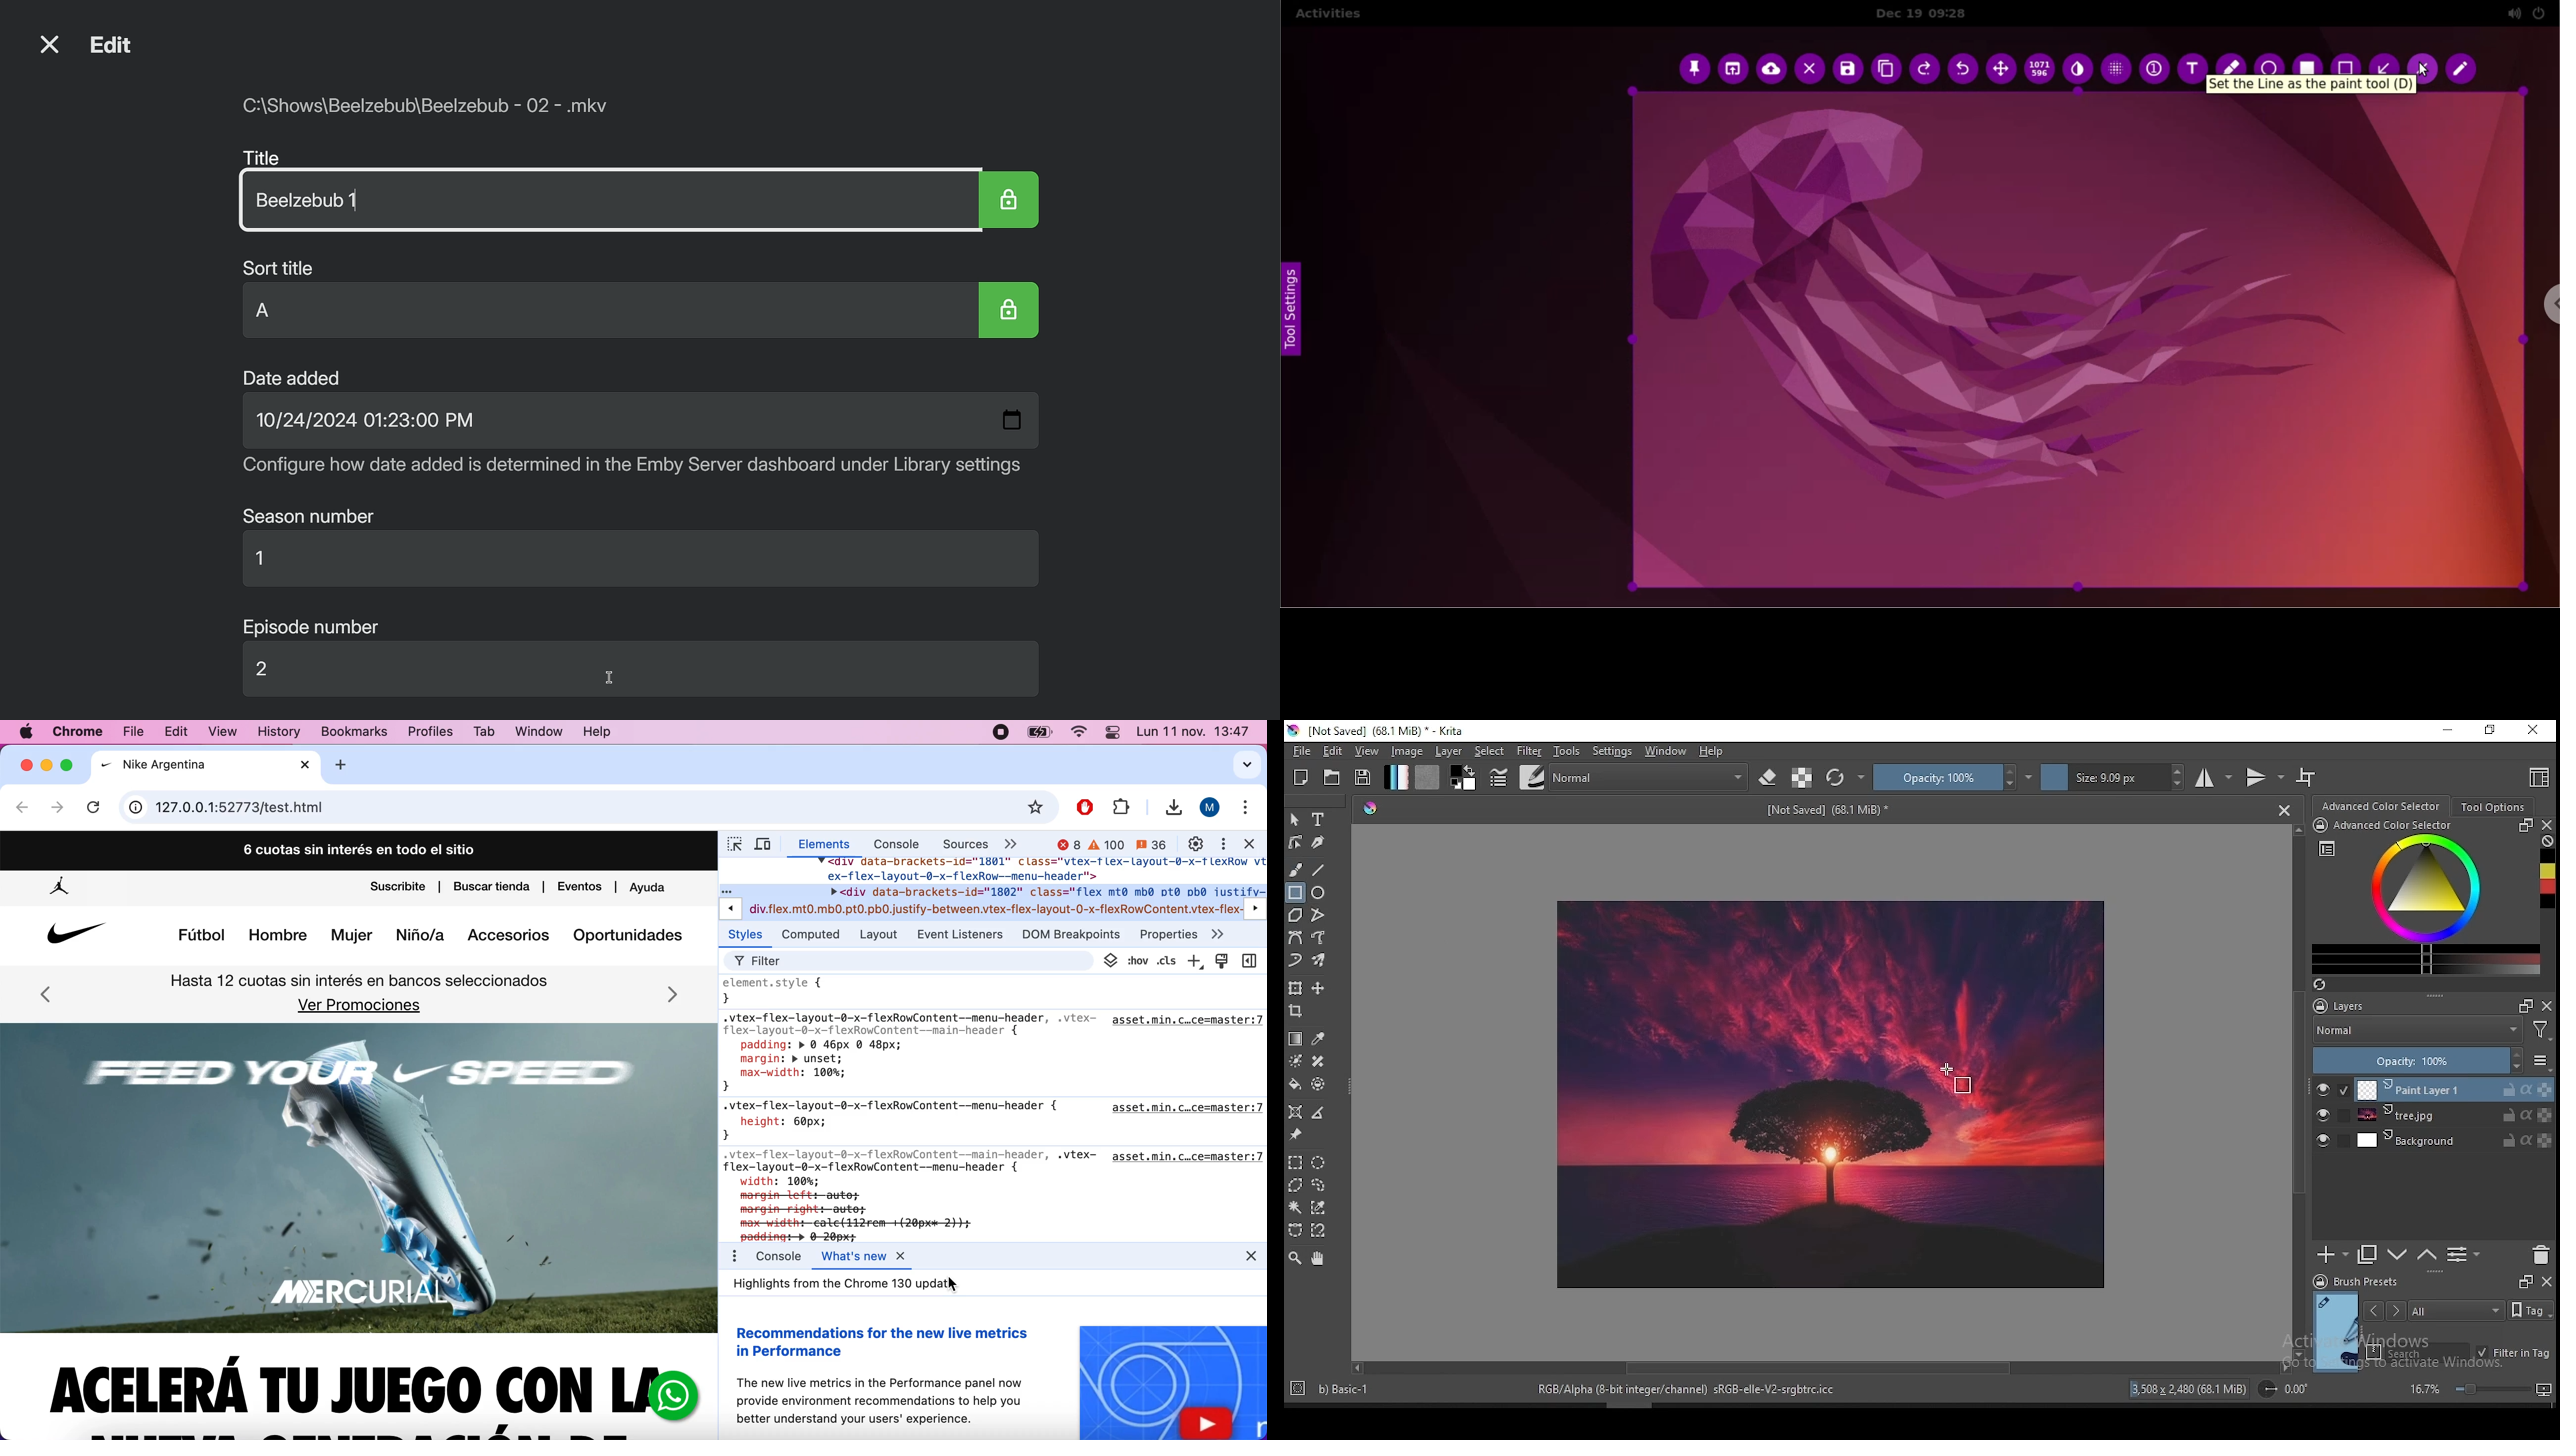 The image size is (2576, 1456). What do you see at coordinates (1296, 1135) in the screenshot?
I see `reference images tool` at bounding box center [1296, 1135].